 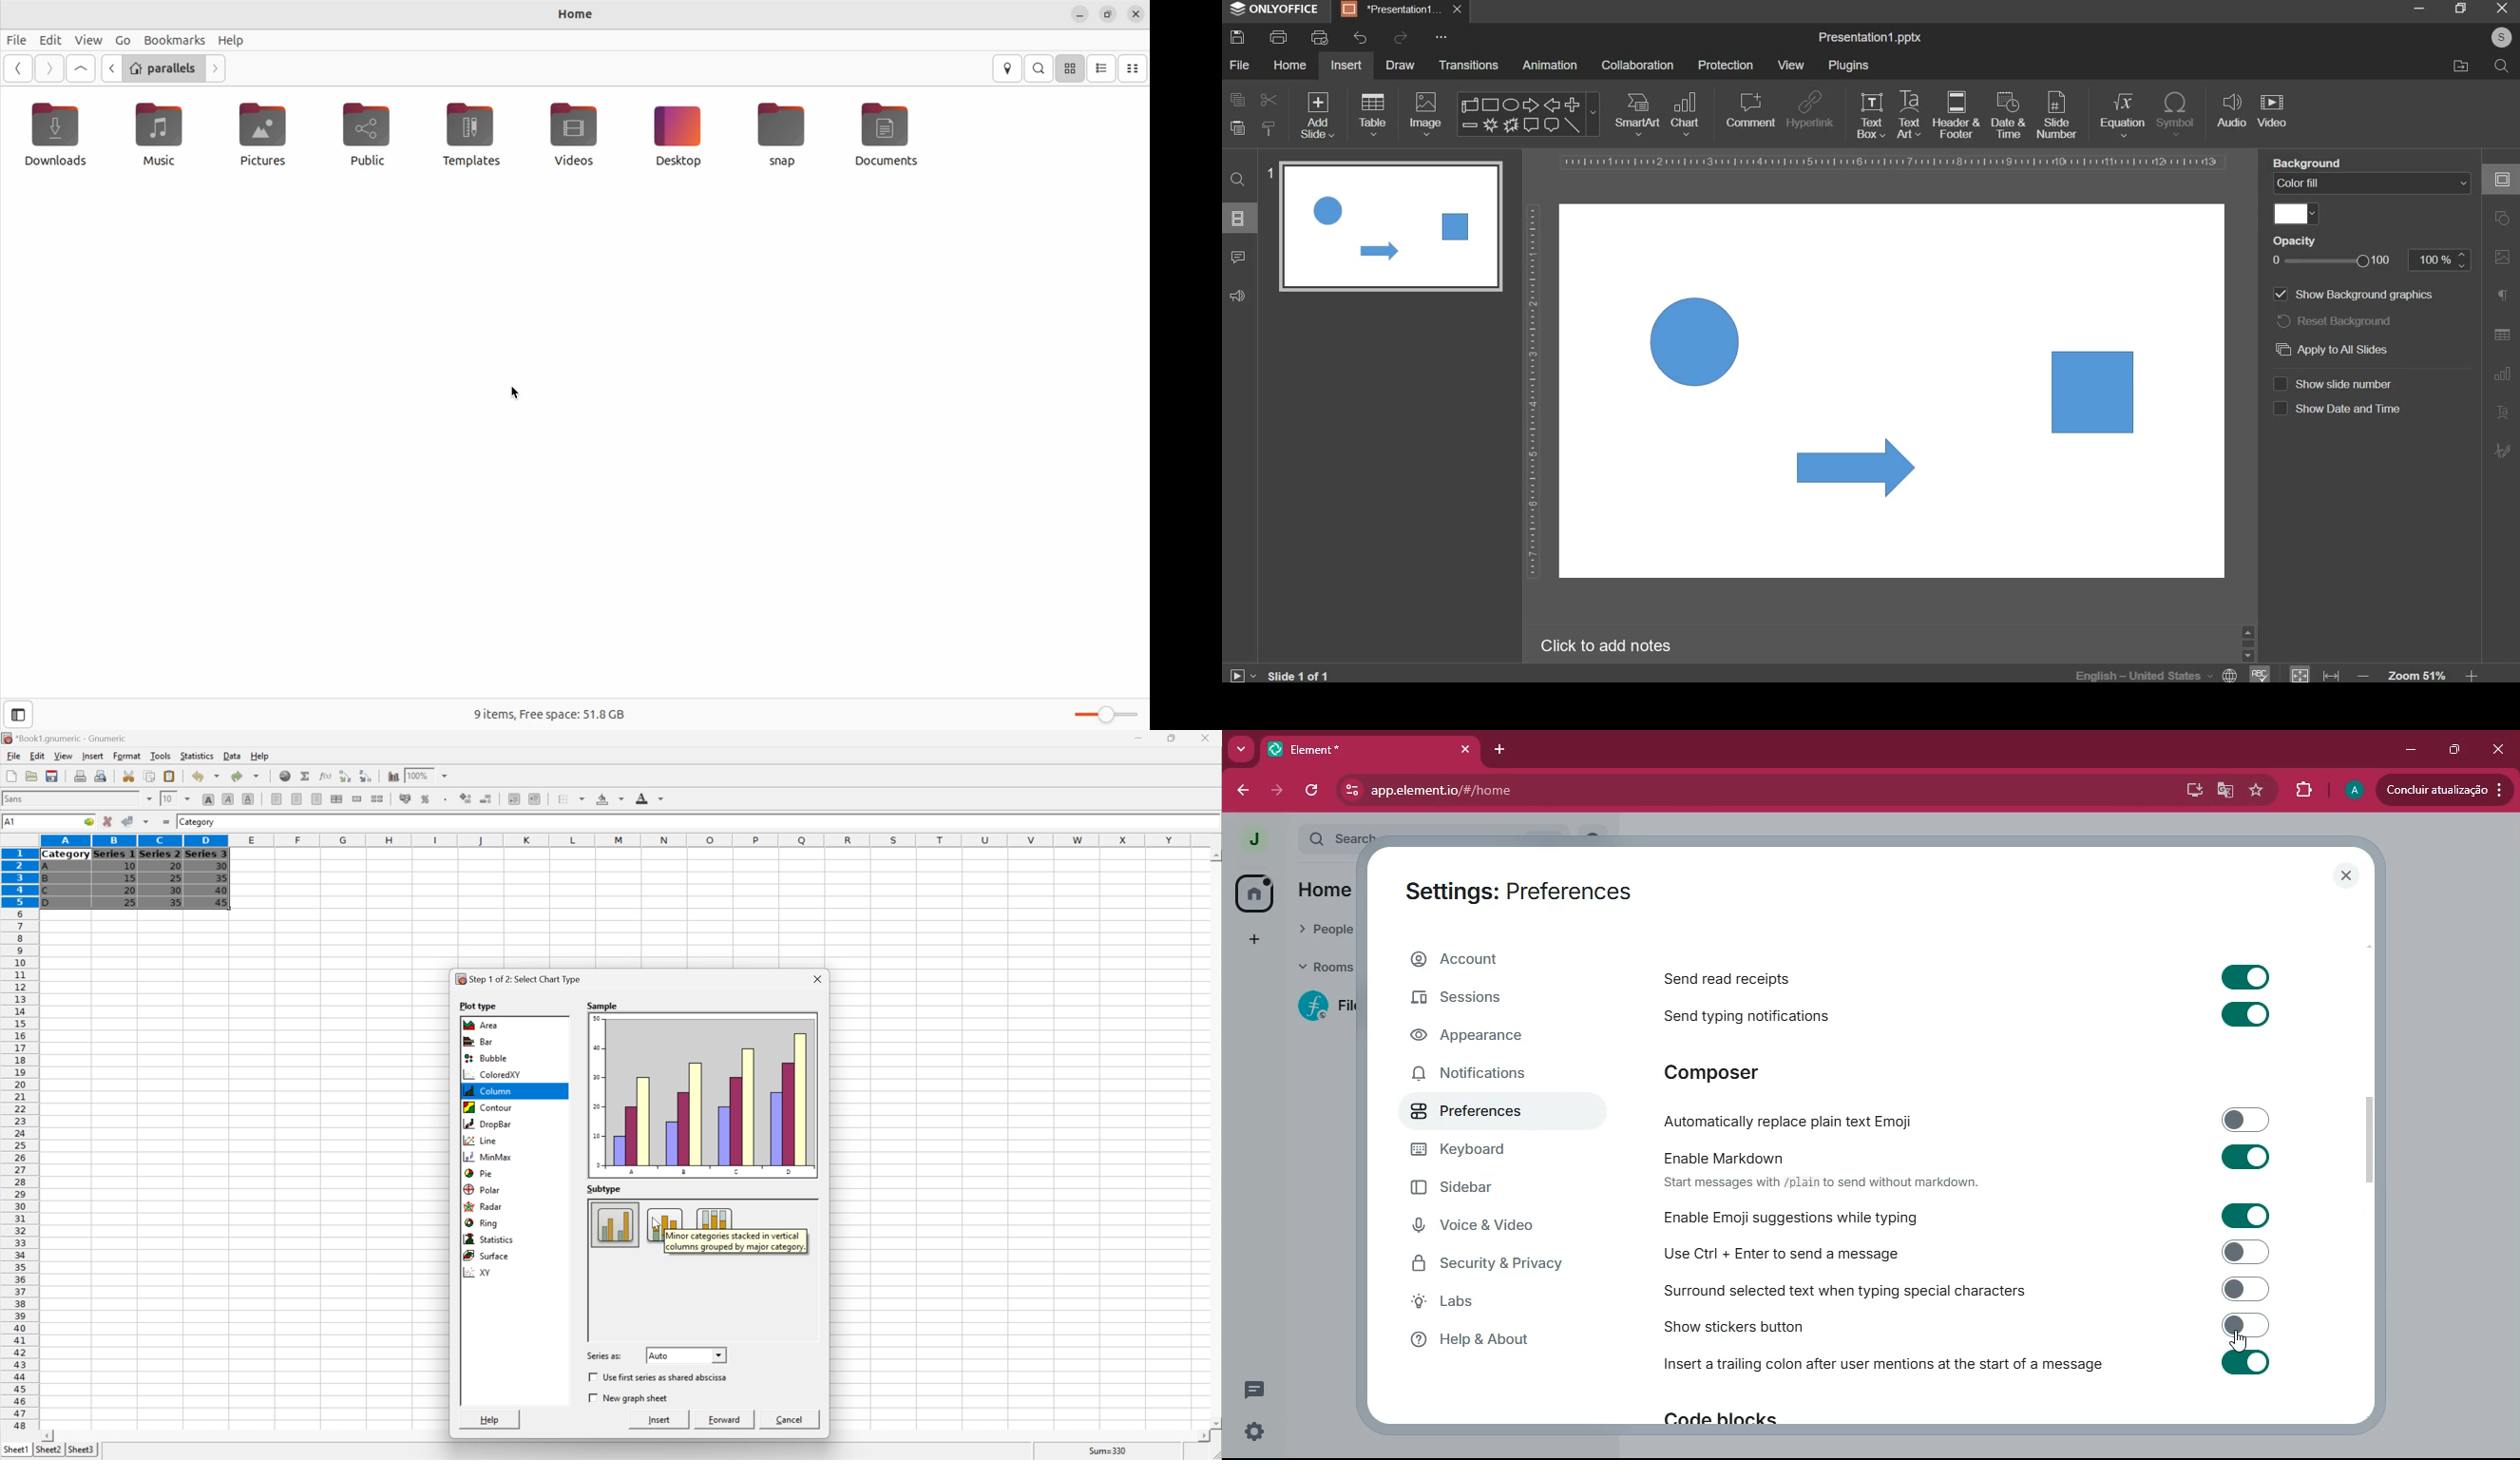 What do you see at coordinates (534, 800) in the screenshot?
I see `Increase indent, and align the contents to the left` at bounding box center [534, 800].